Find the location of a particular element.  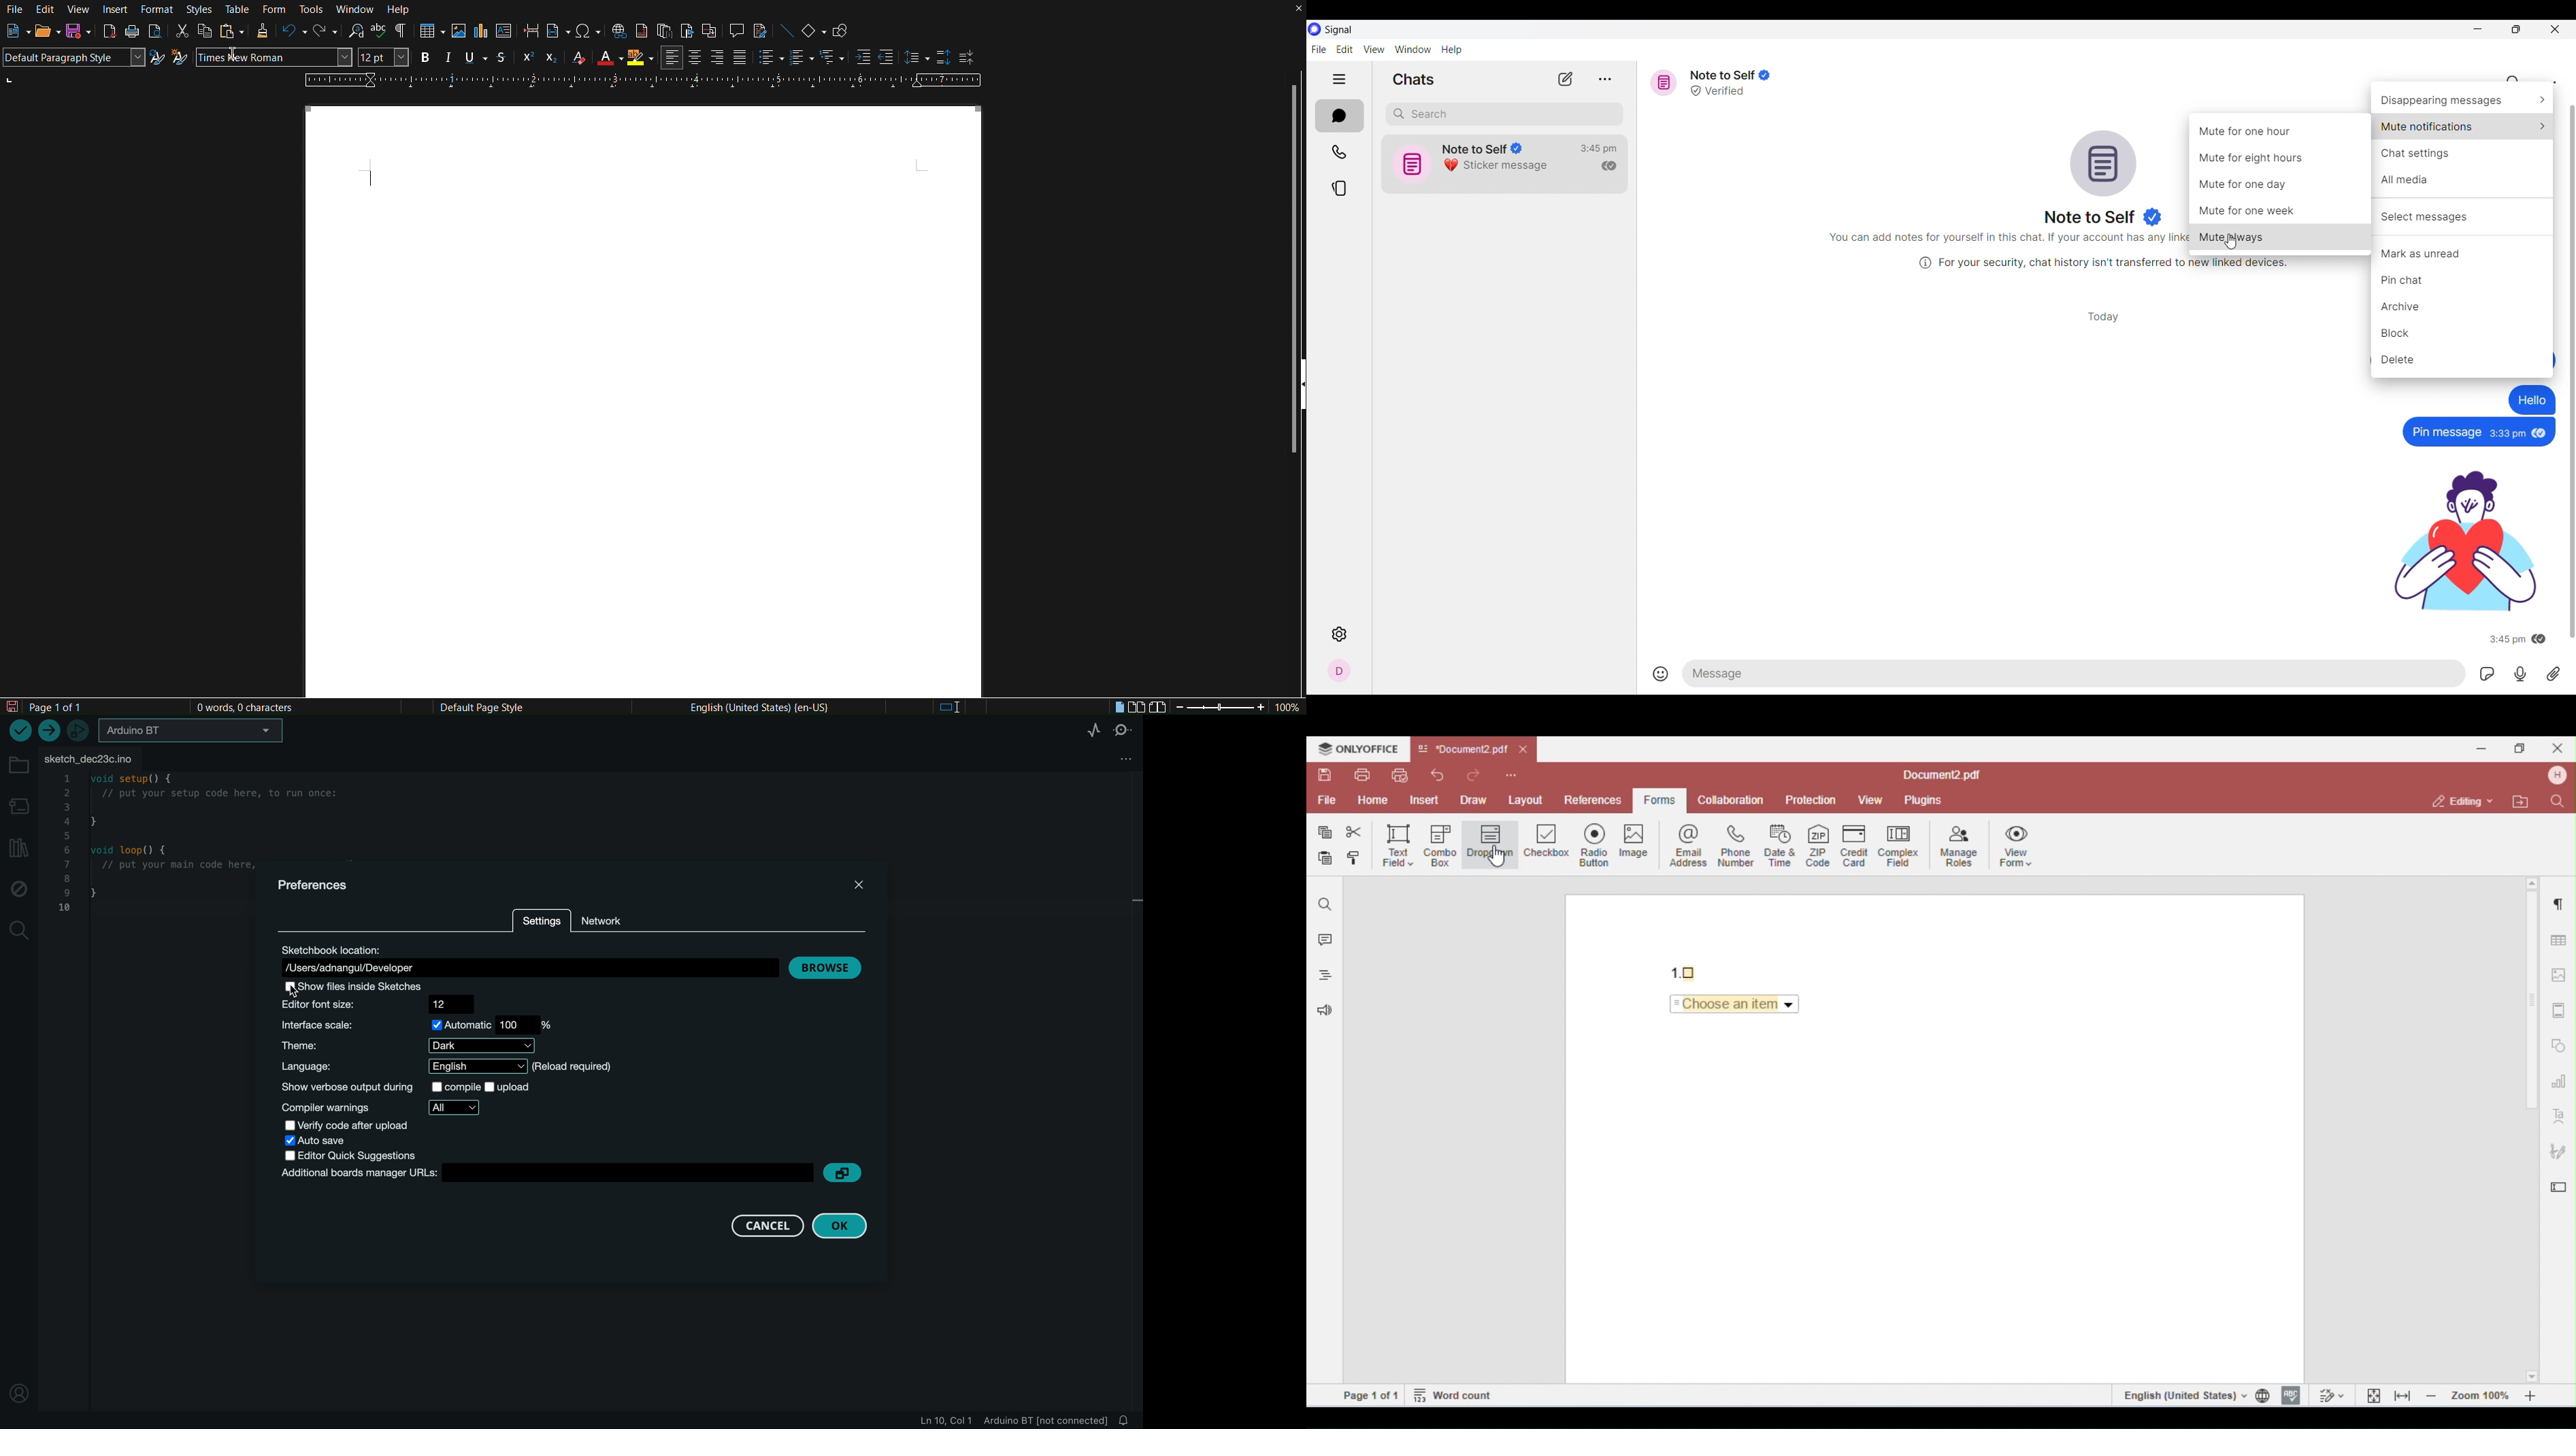

Scrollbar is located at coordinates (1295, 210).